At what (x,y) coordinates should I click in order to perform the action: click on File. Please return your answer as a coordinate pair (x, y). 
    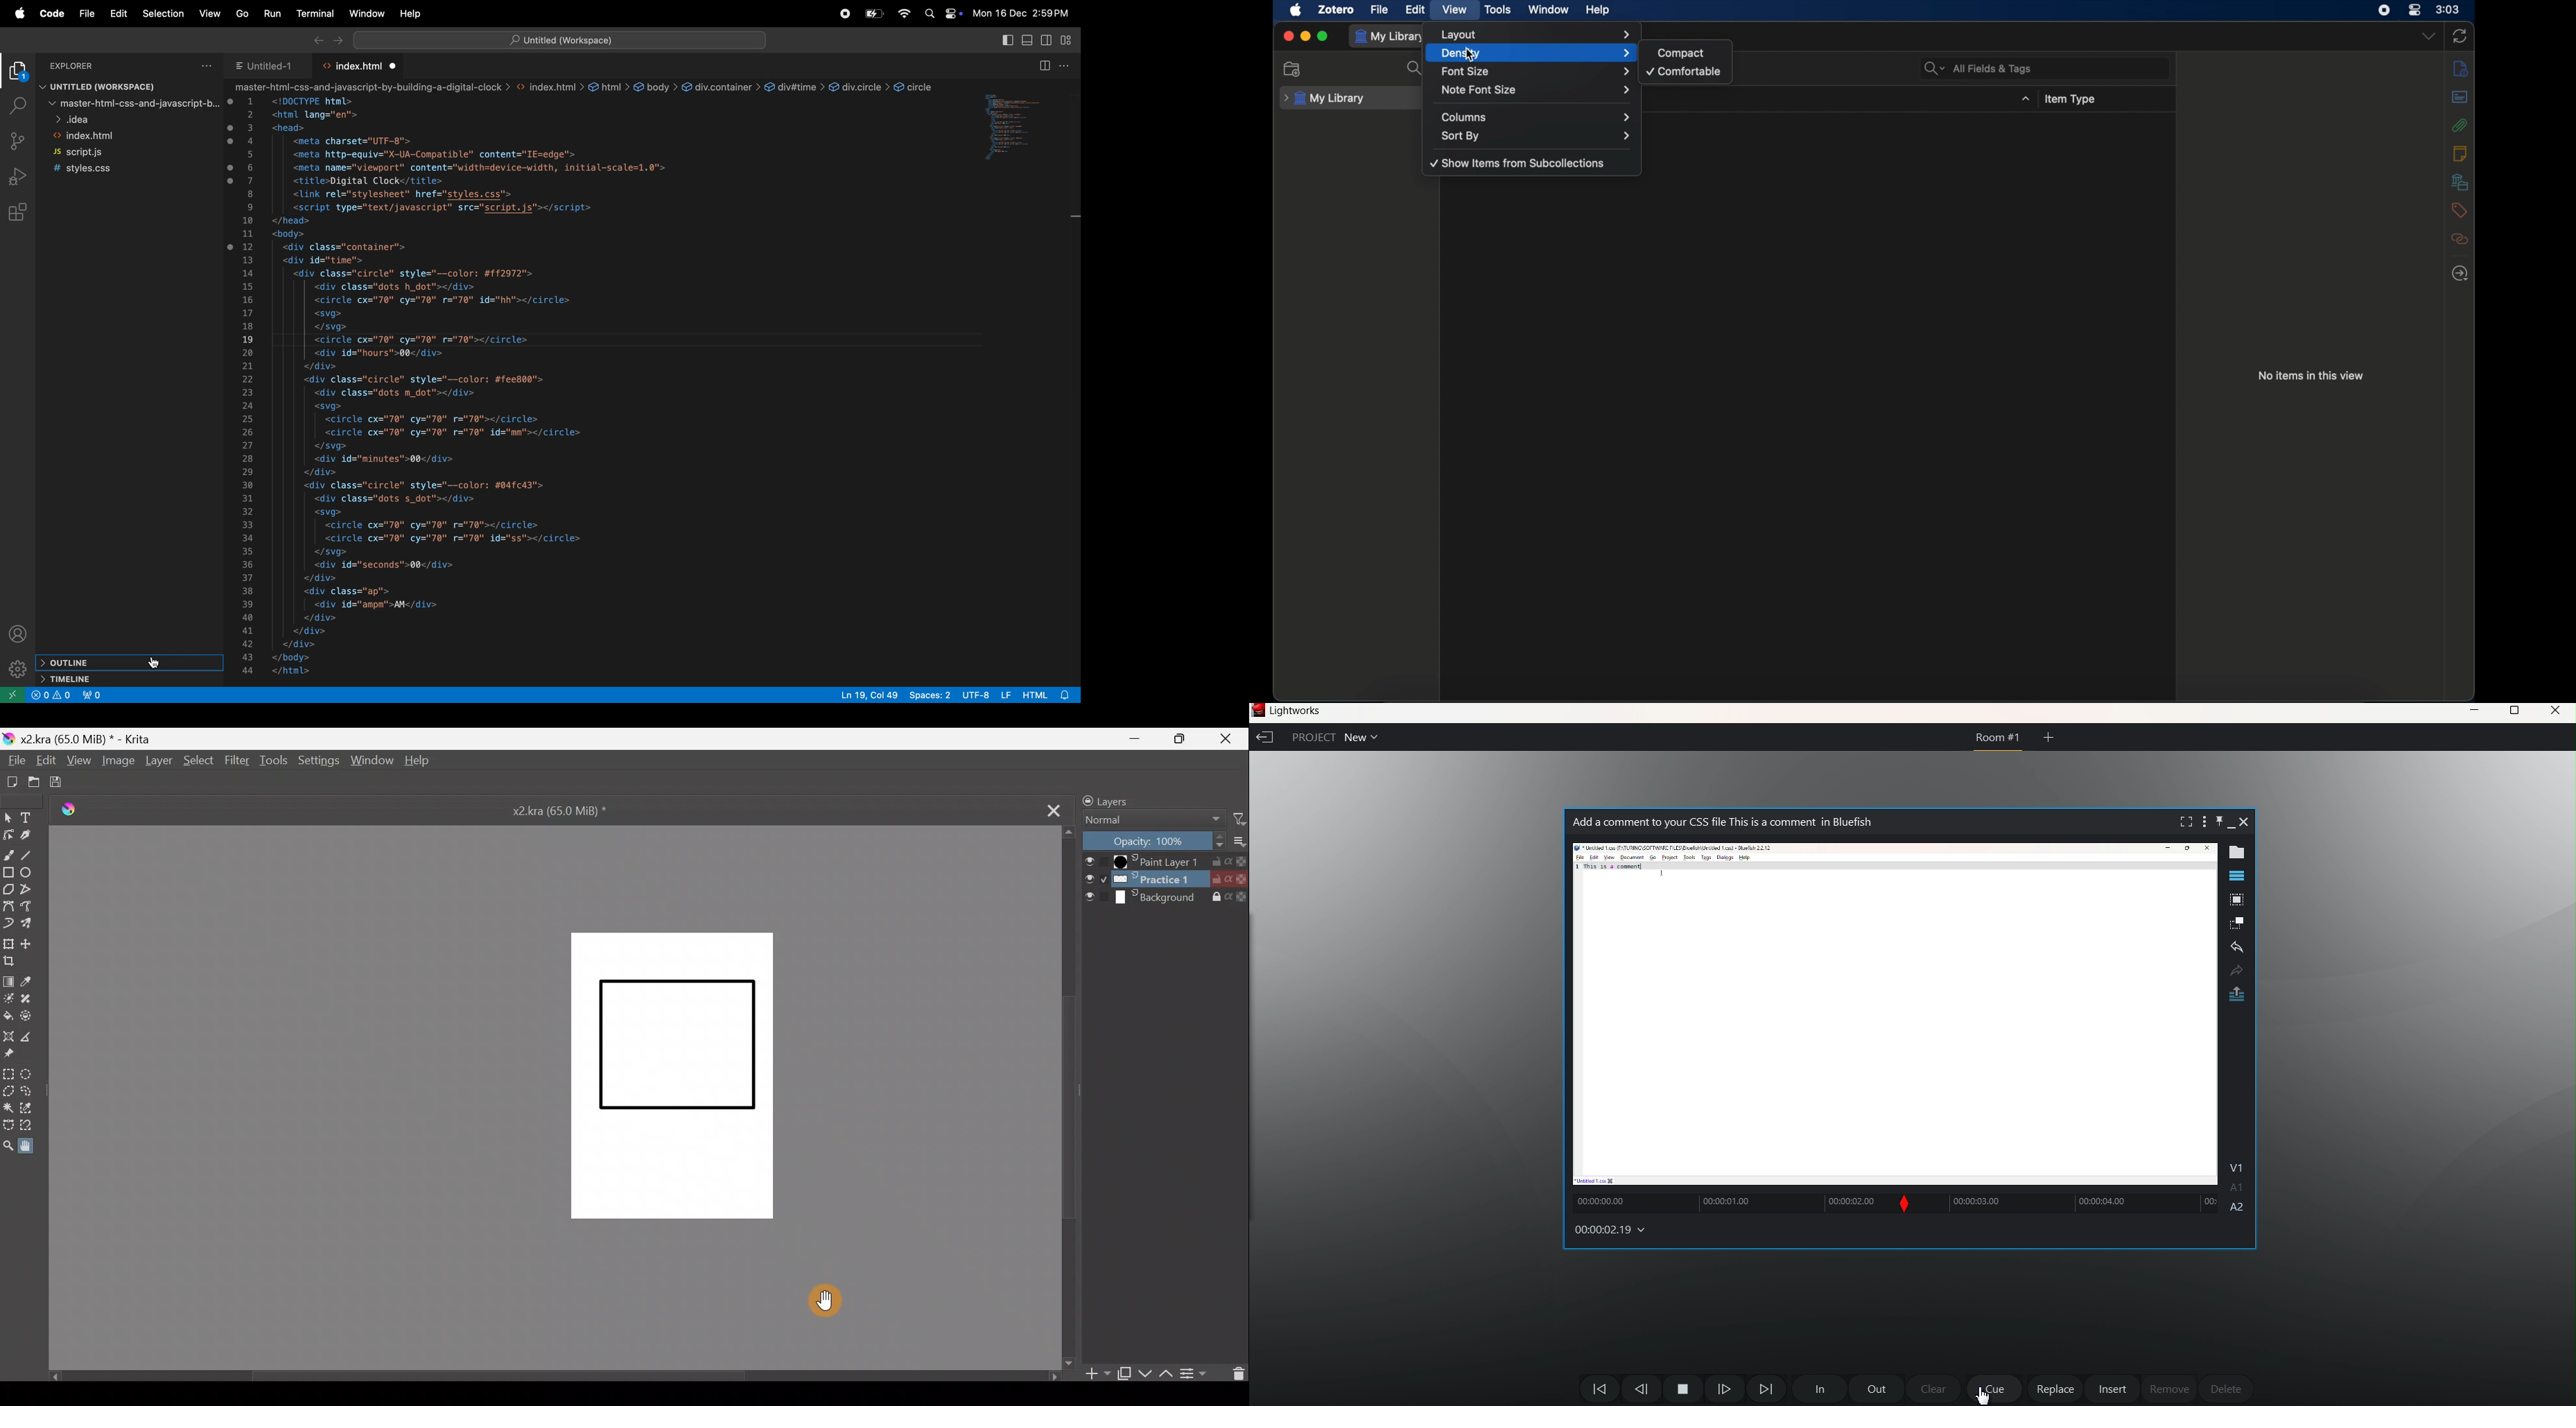
    Looking at the image, I should click on (14, 760).